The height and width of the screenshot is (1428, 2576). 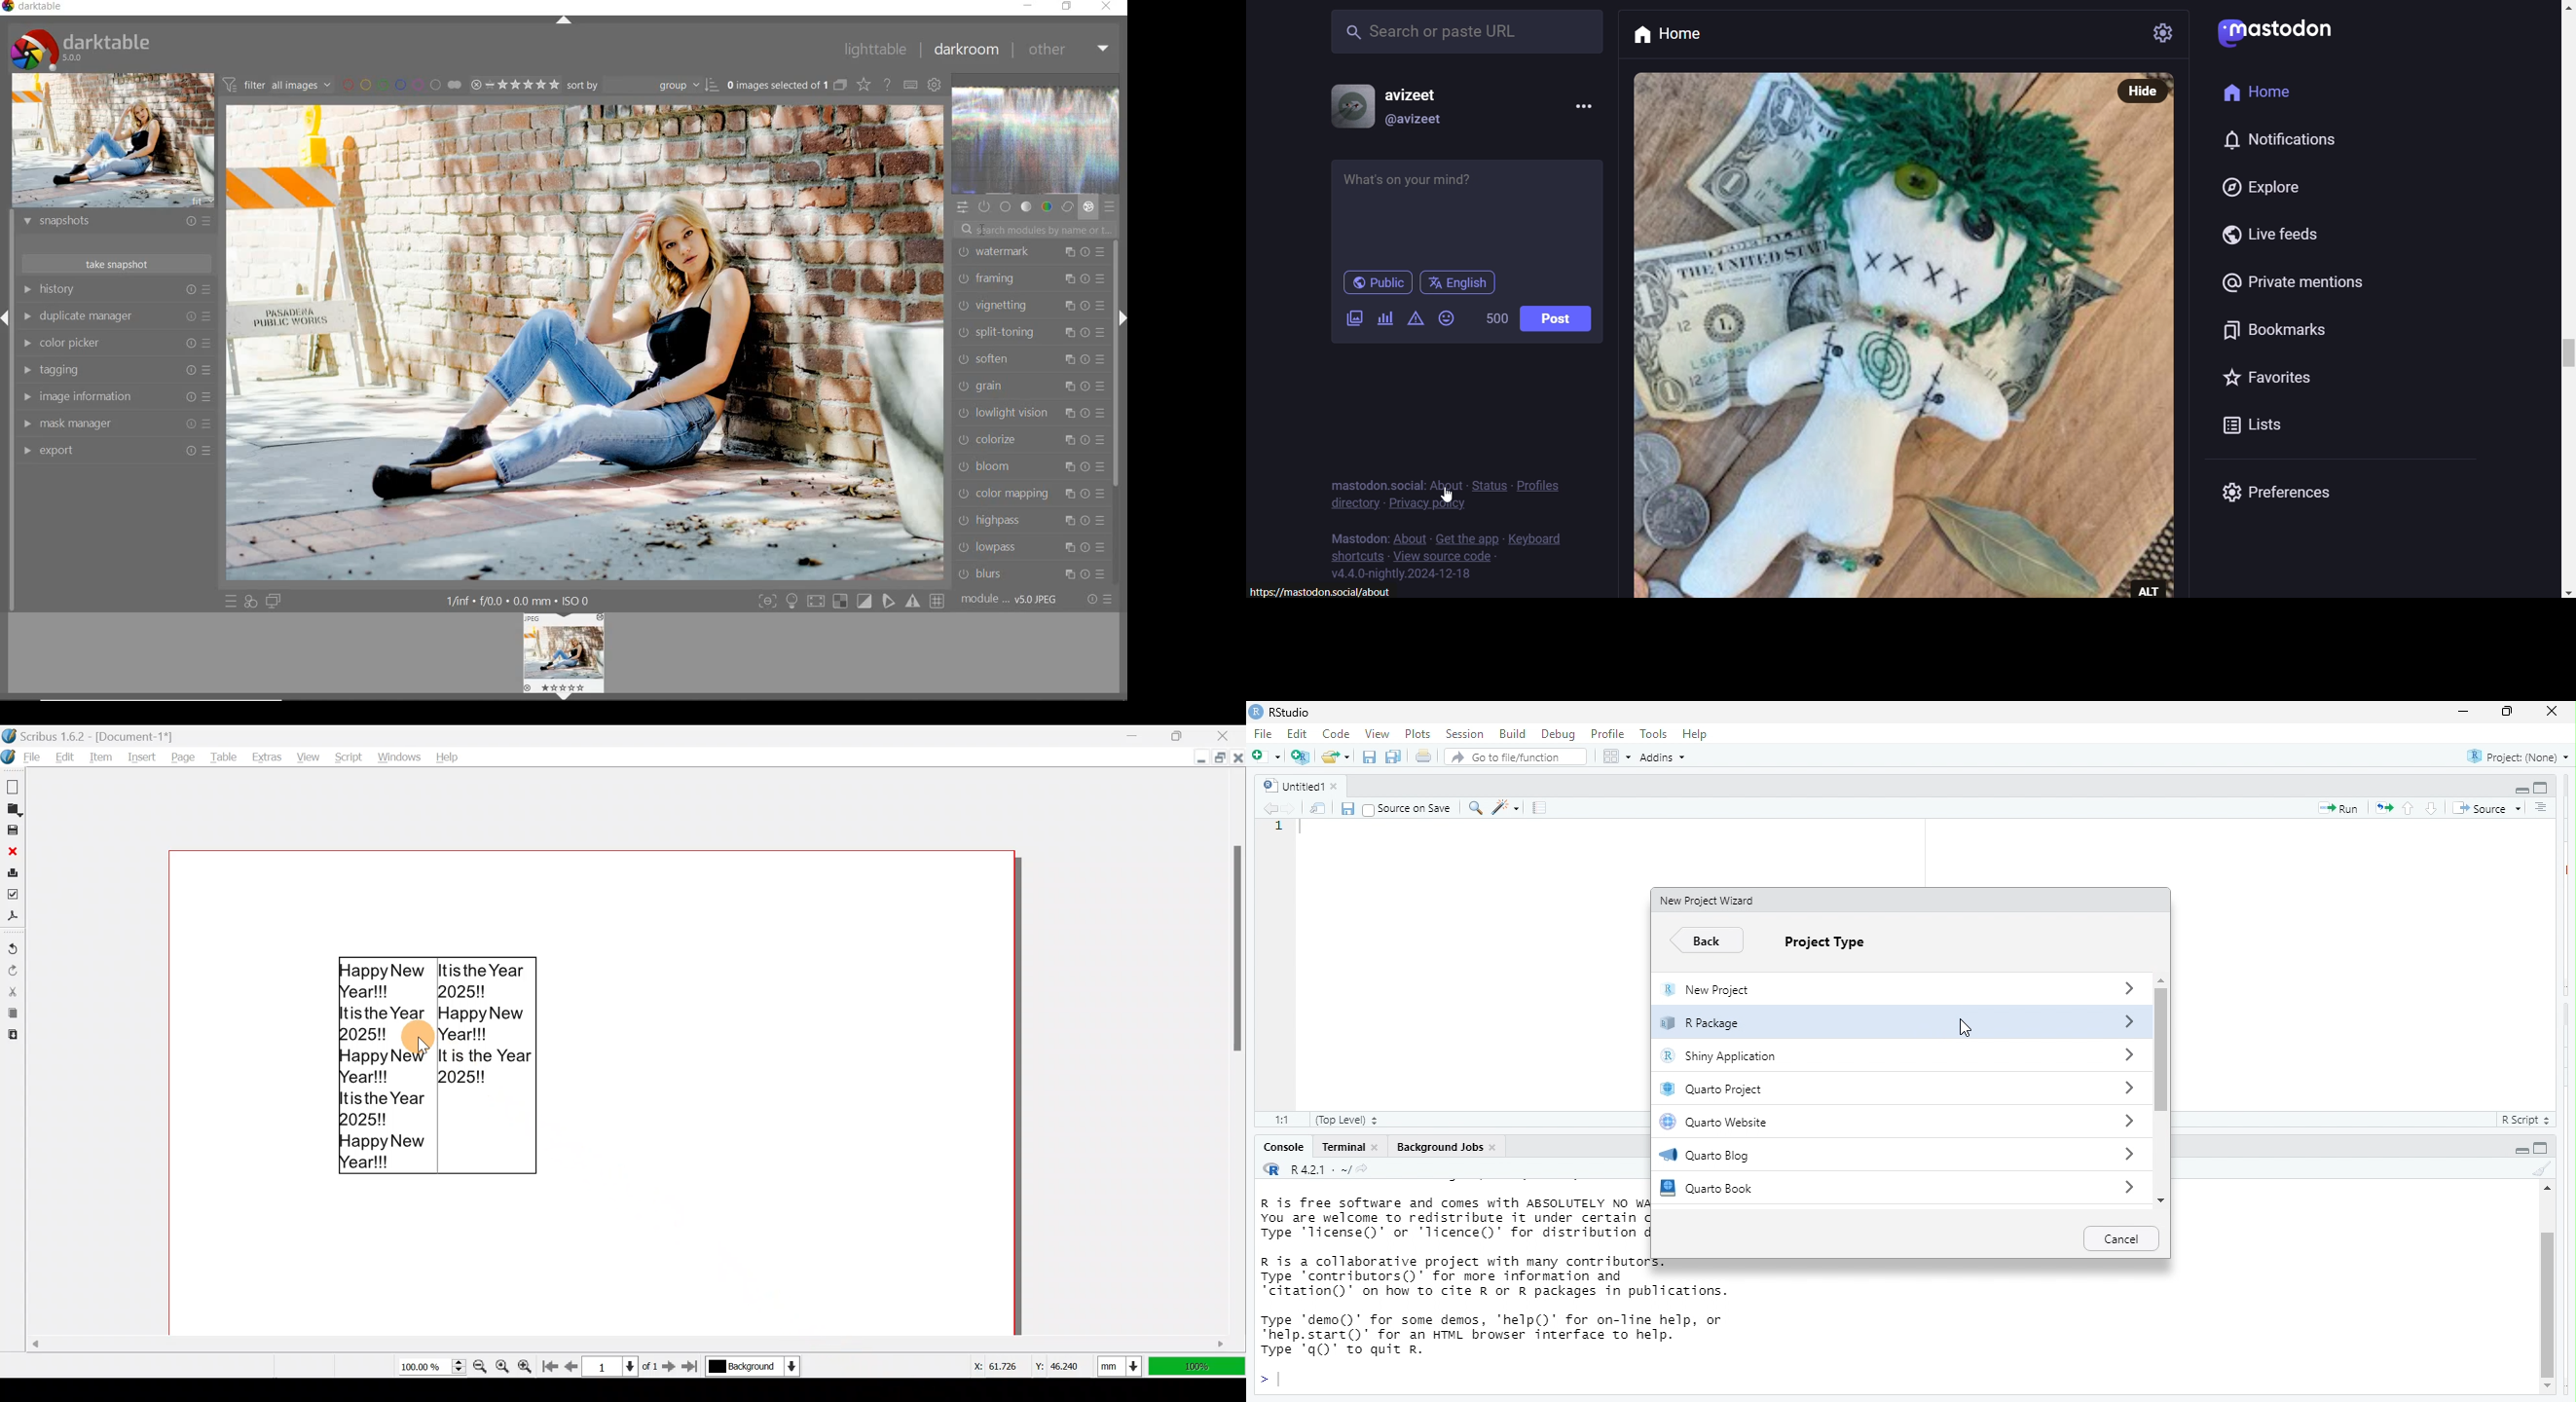 I want to click on el sie tl—pbmsly-sy-—ibejsiyrisisns-mnisbepalioer-flaimyir-il-d
You are welcome to redistribute it under certain conditions.

Type ‘license()' or ‘licence()' for distribution details.

R is a collaborative project with many contributors.

Type contributors)’ for more information and

“citation()’ on how to cite R or R packages in publications.

Type ‘demo()' for some demos, ‘'help()’ for on-line help, or

“help.start()’ for an HTML browser interface to help.

Type 'q0)" to quit R., so click(x=1451, y=1282).